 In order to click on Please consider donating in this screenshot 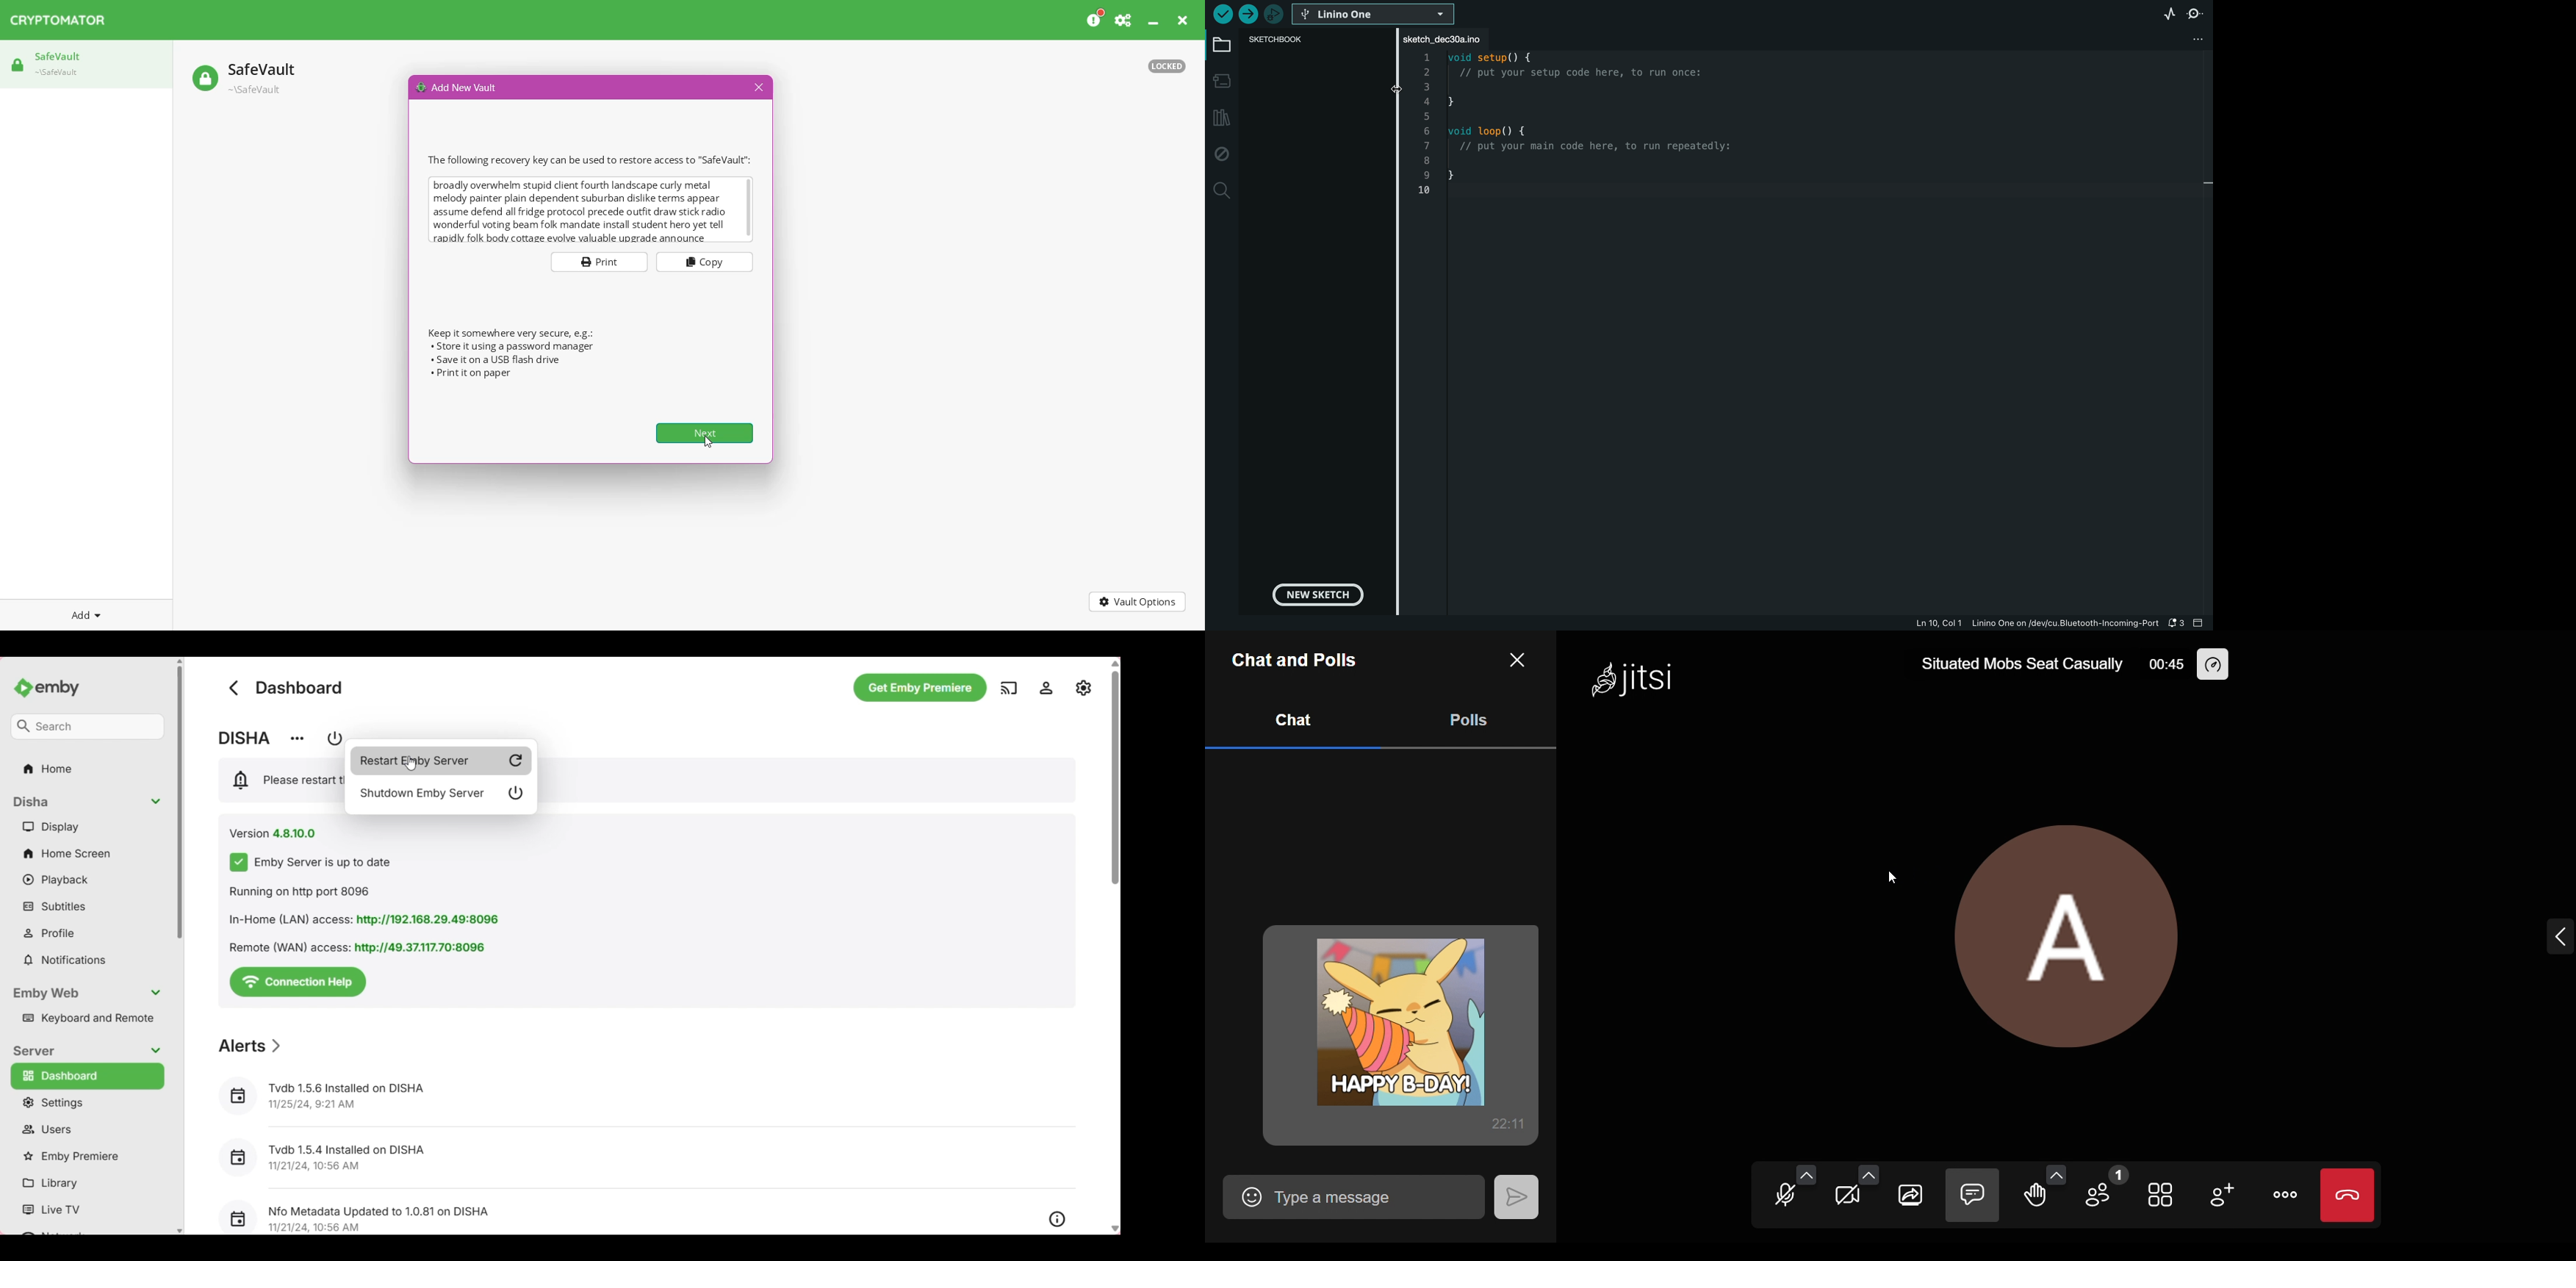, I will do `click(1096, 19)`.